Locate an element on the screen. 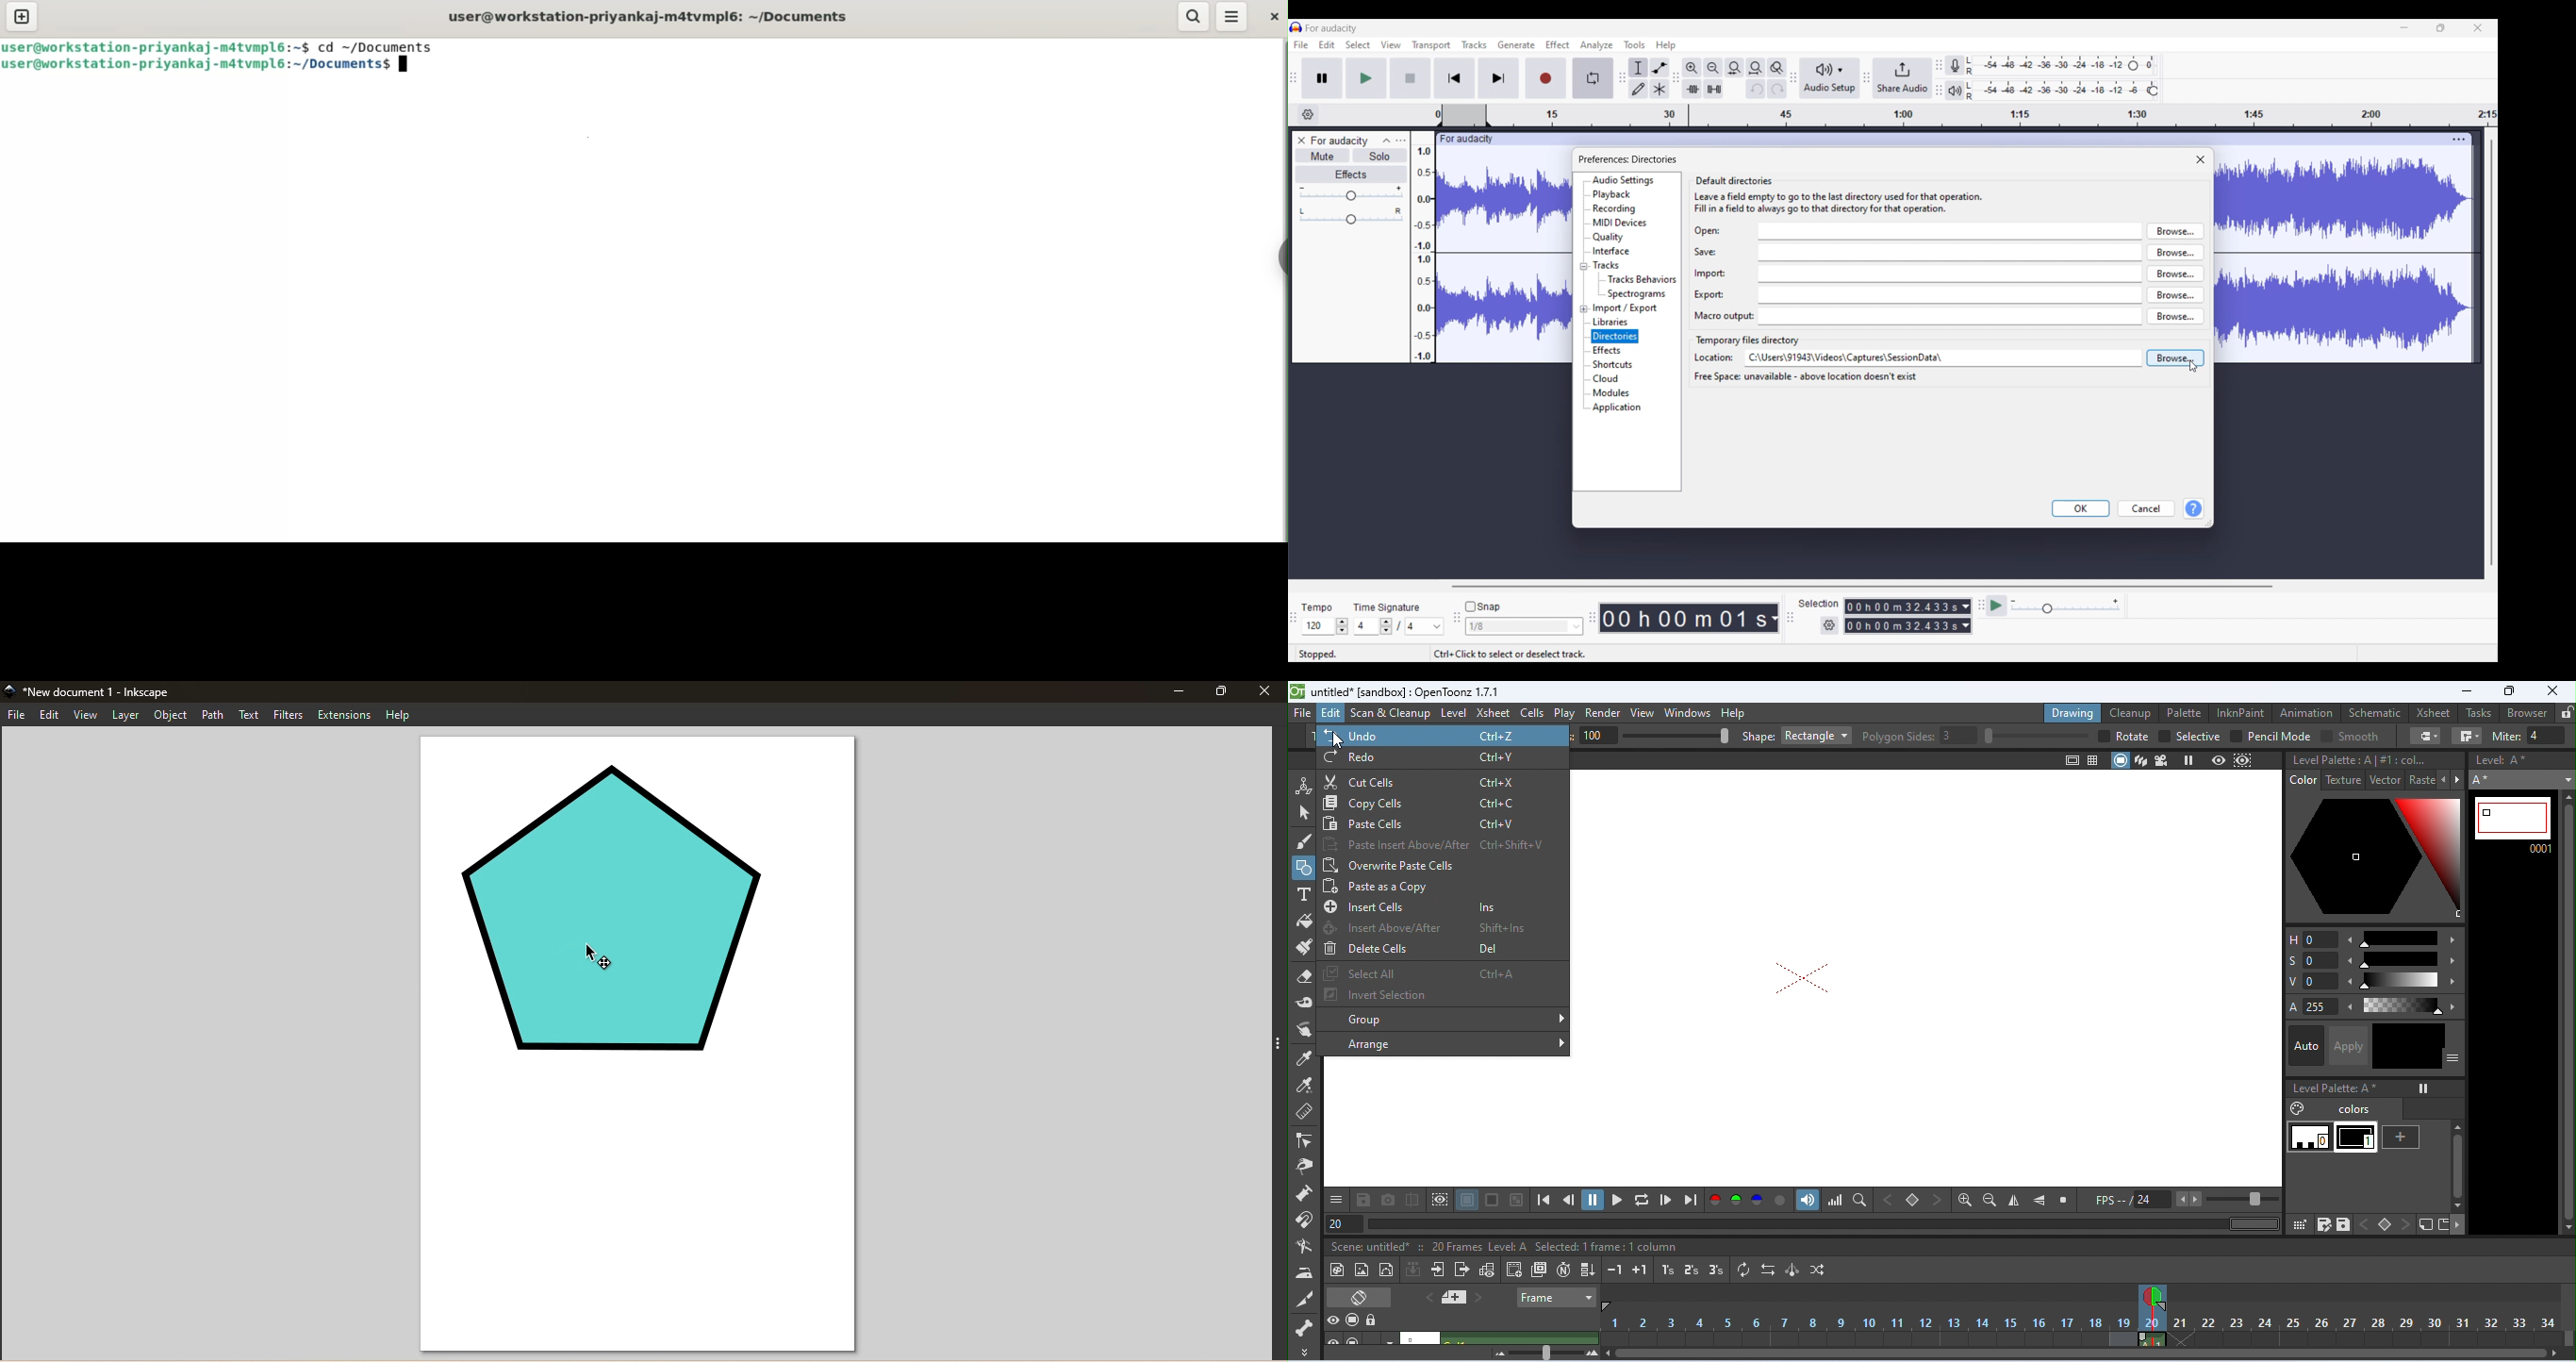 This screenshot has width=2576, height=1372. close is located at coordinates (1272, 16).